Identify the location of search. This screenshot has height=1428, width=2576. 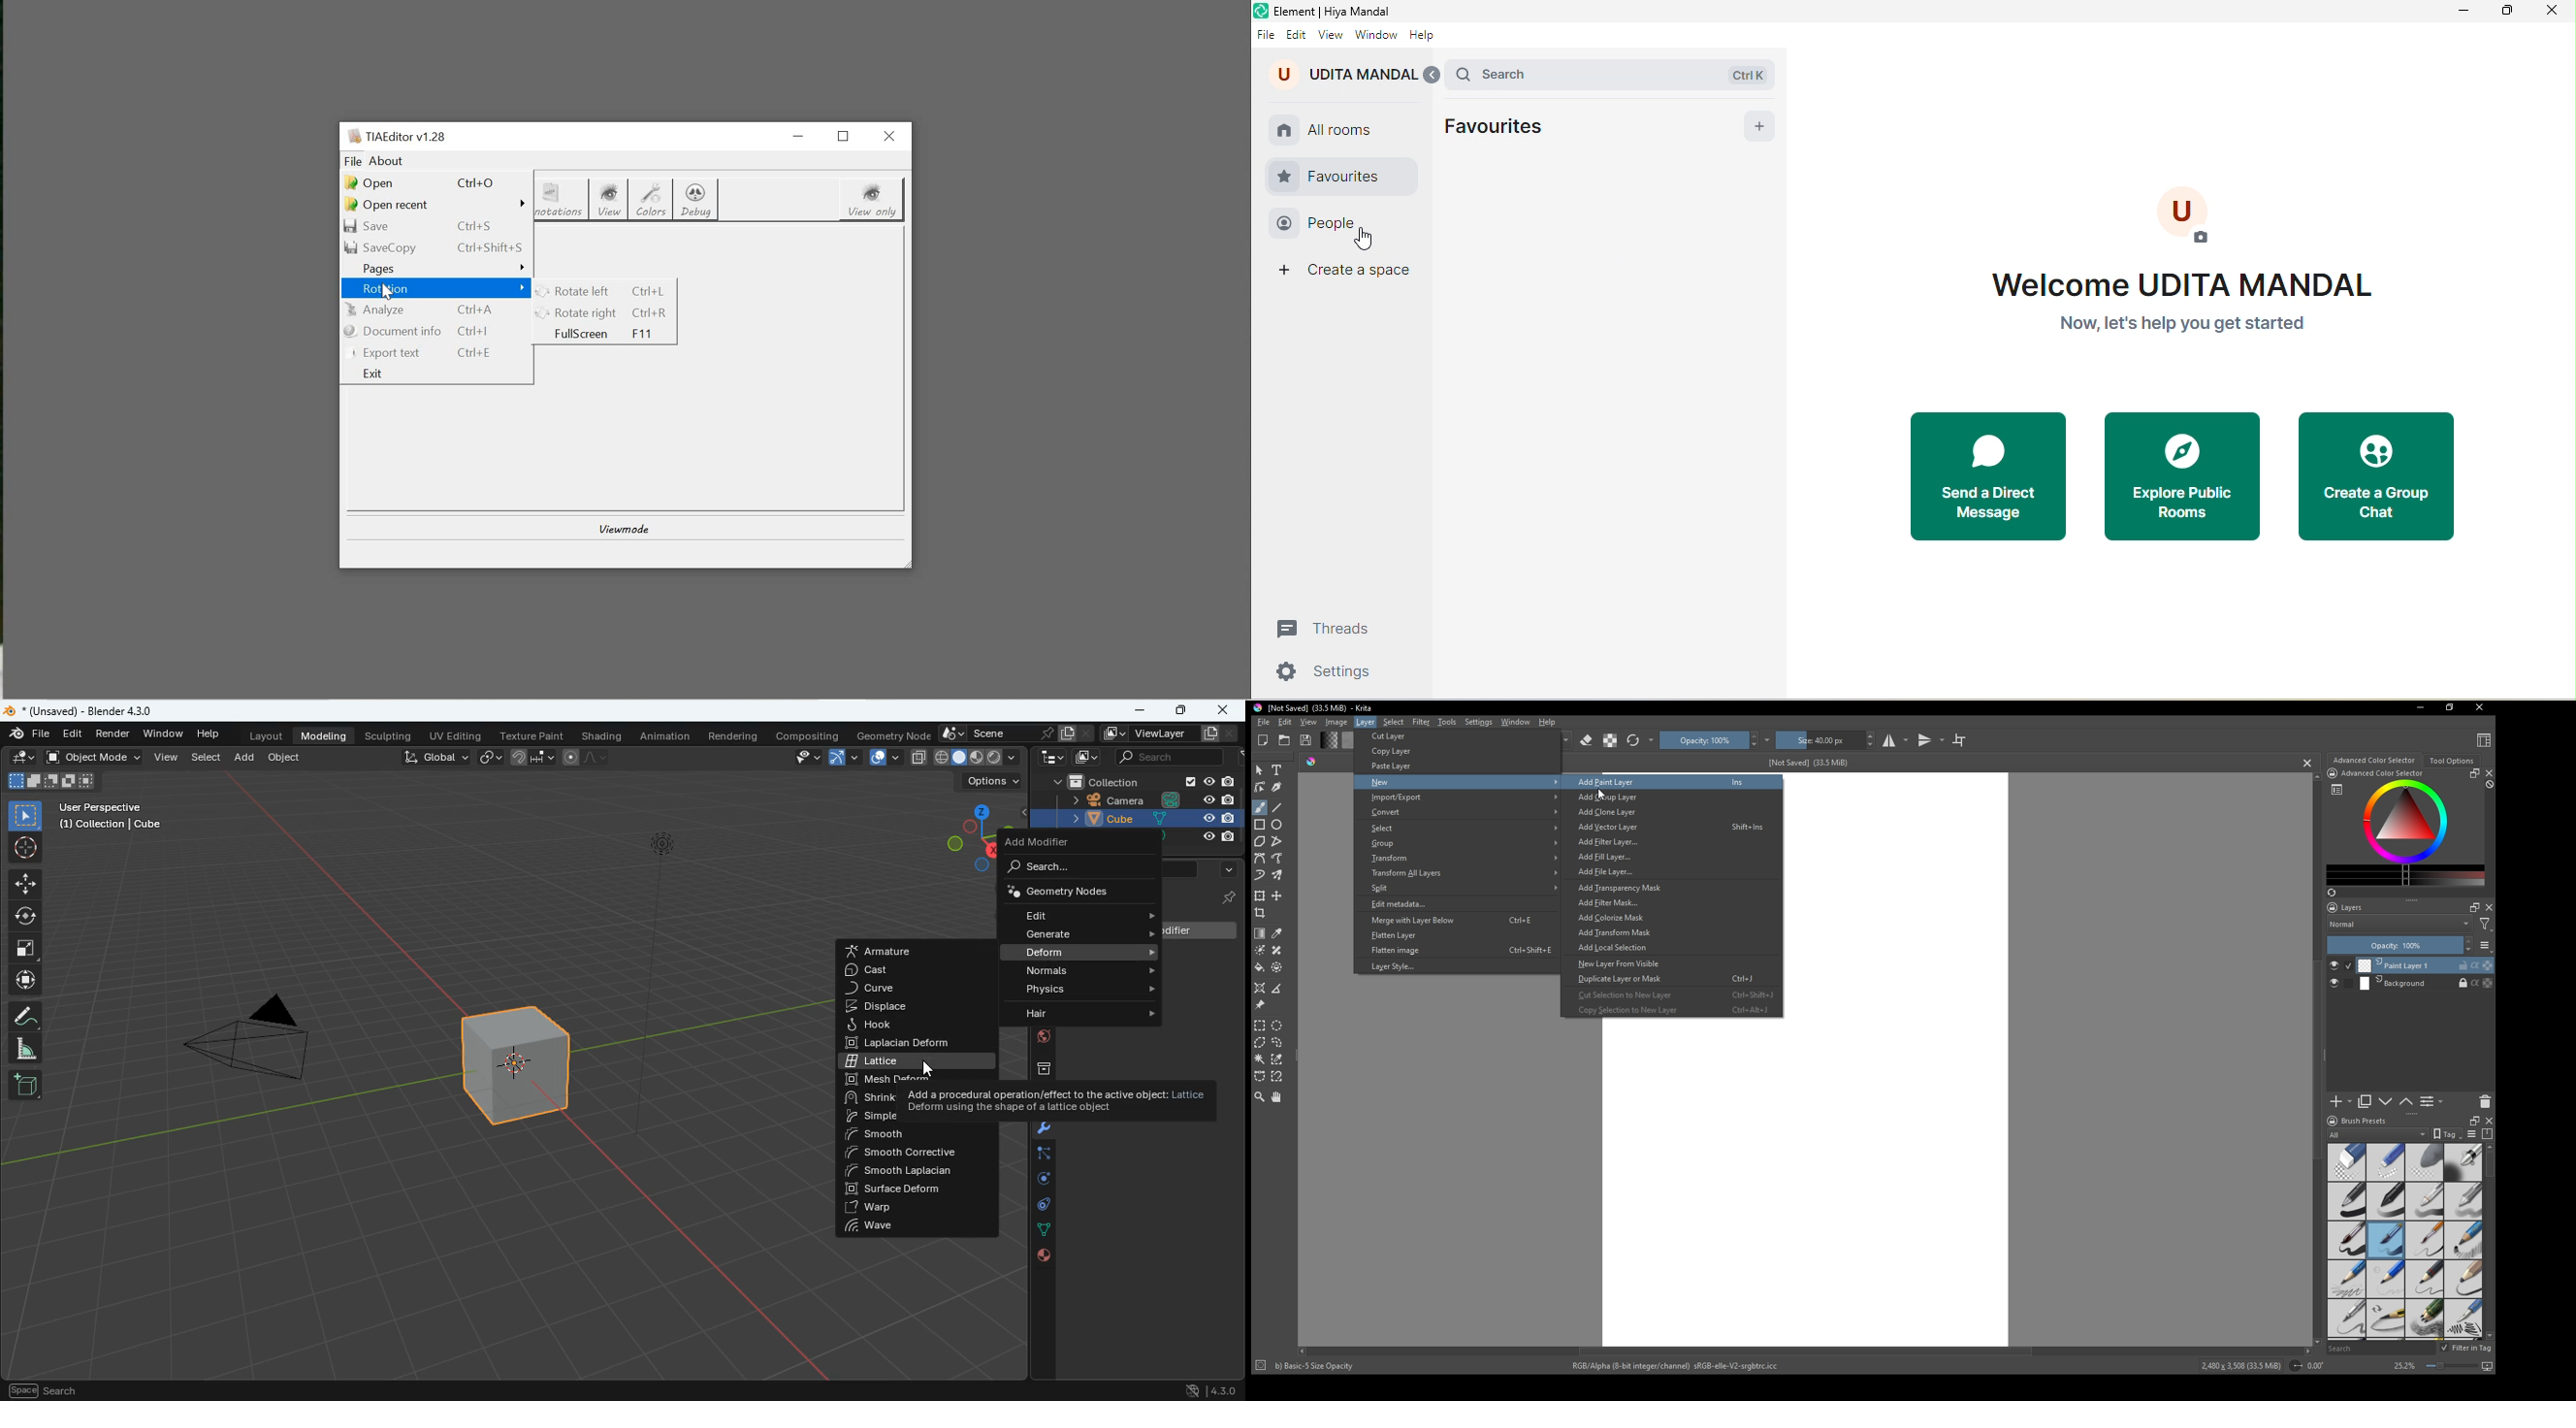
(1620, 71).